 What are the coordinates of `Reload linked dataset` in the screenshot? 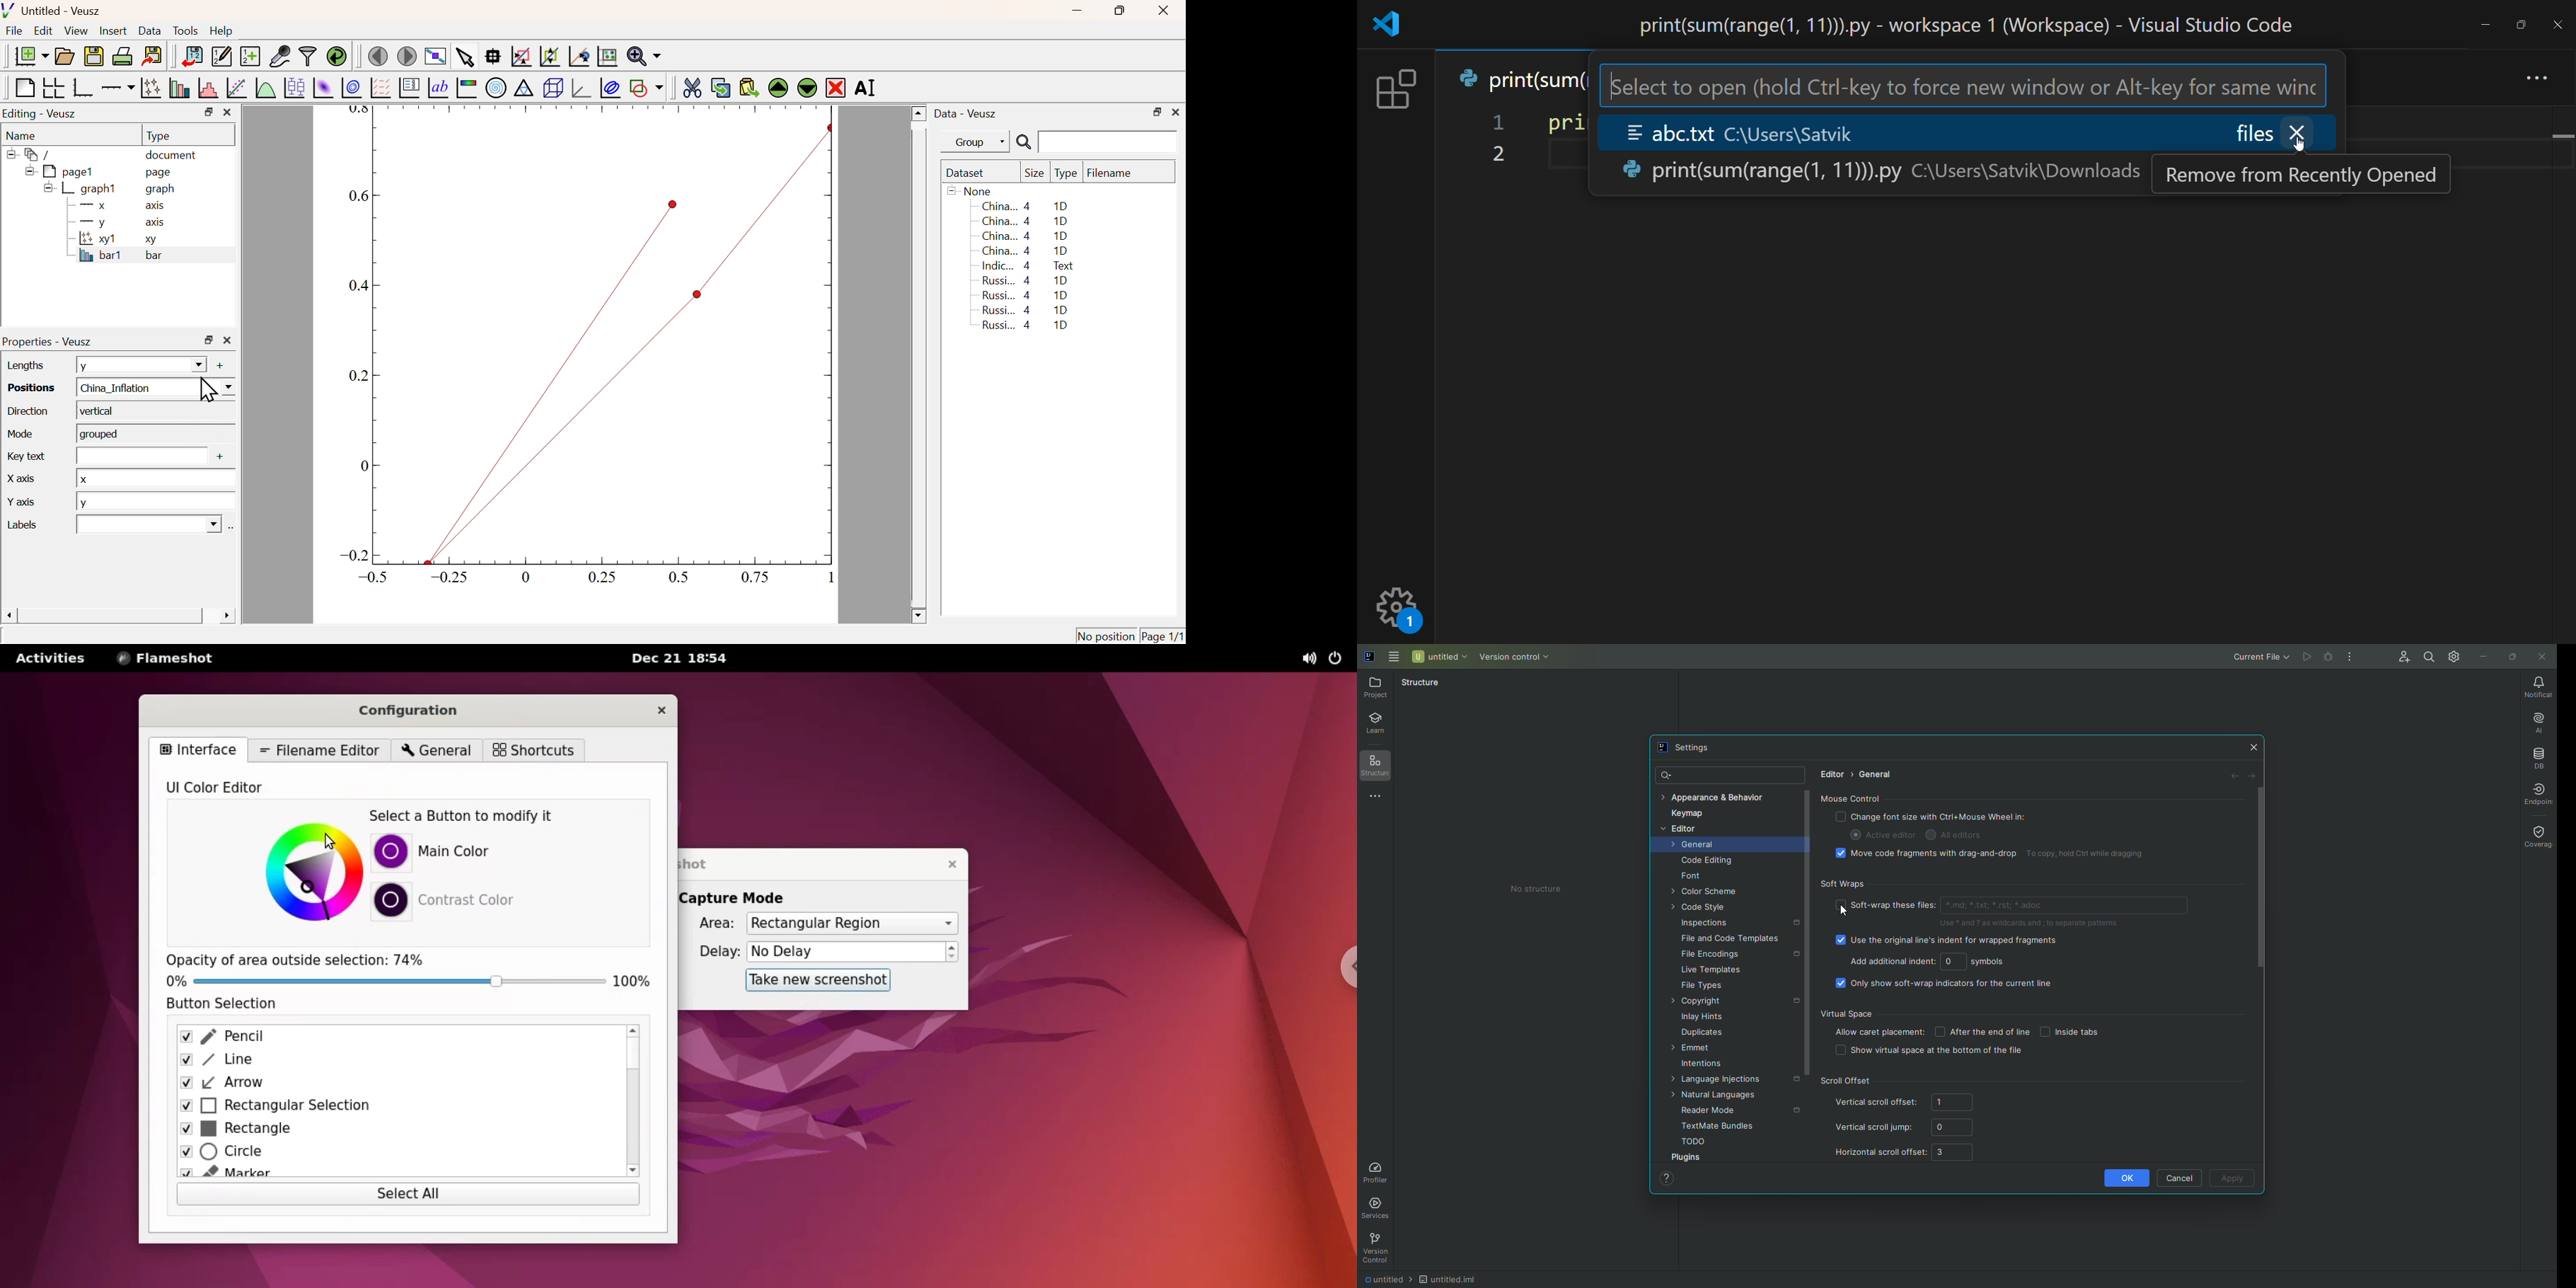 It's located at (337, 55).